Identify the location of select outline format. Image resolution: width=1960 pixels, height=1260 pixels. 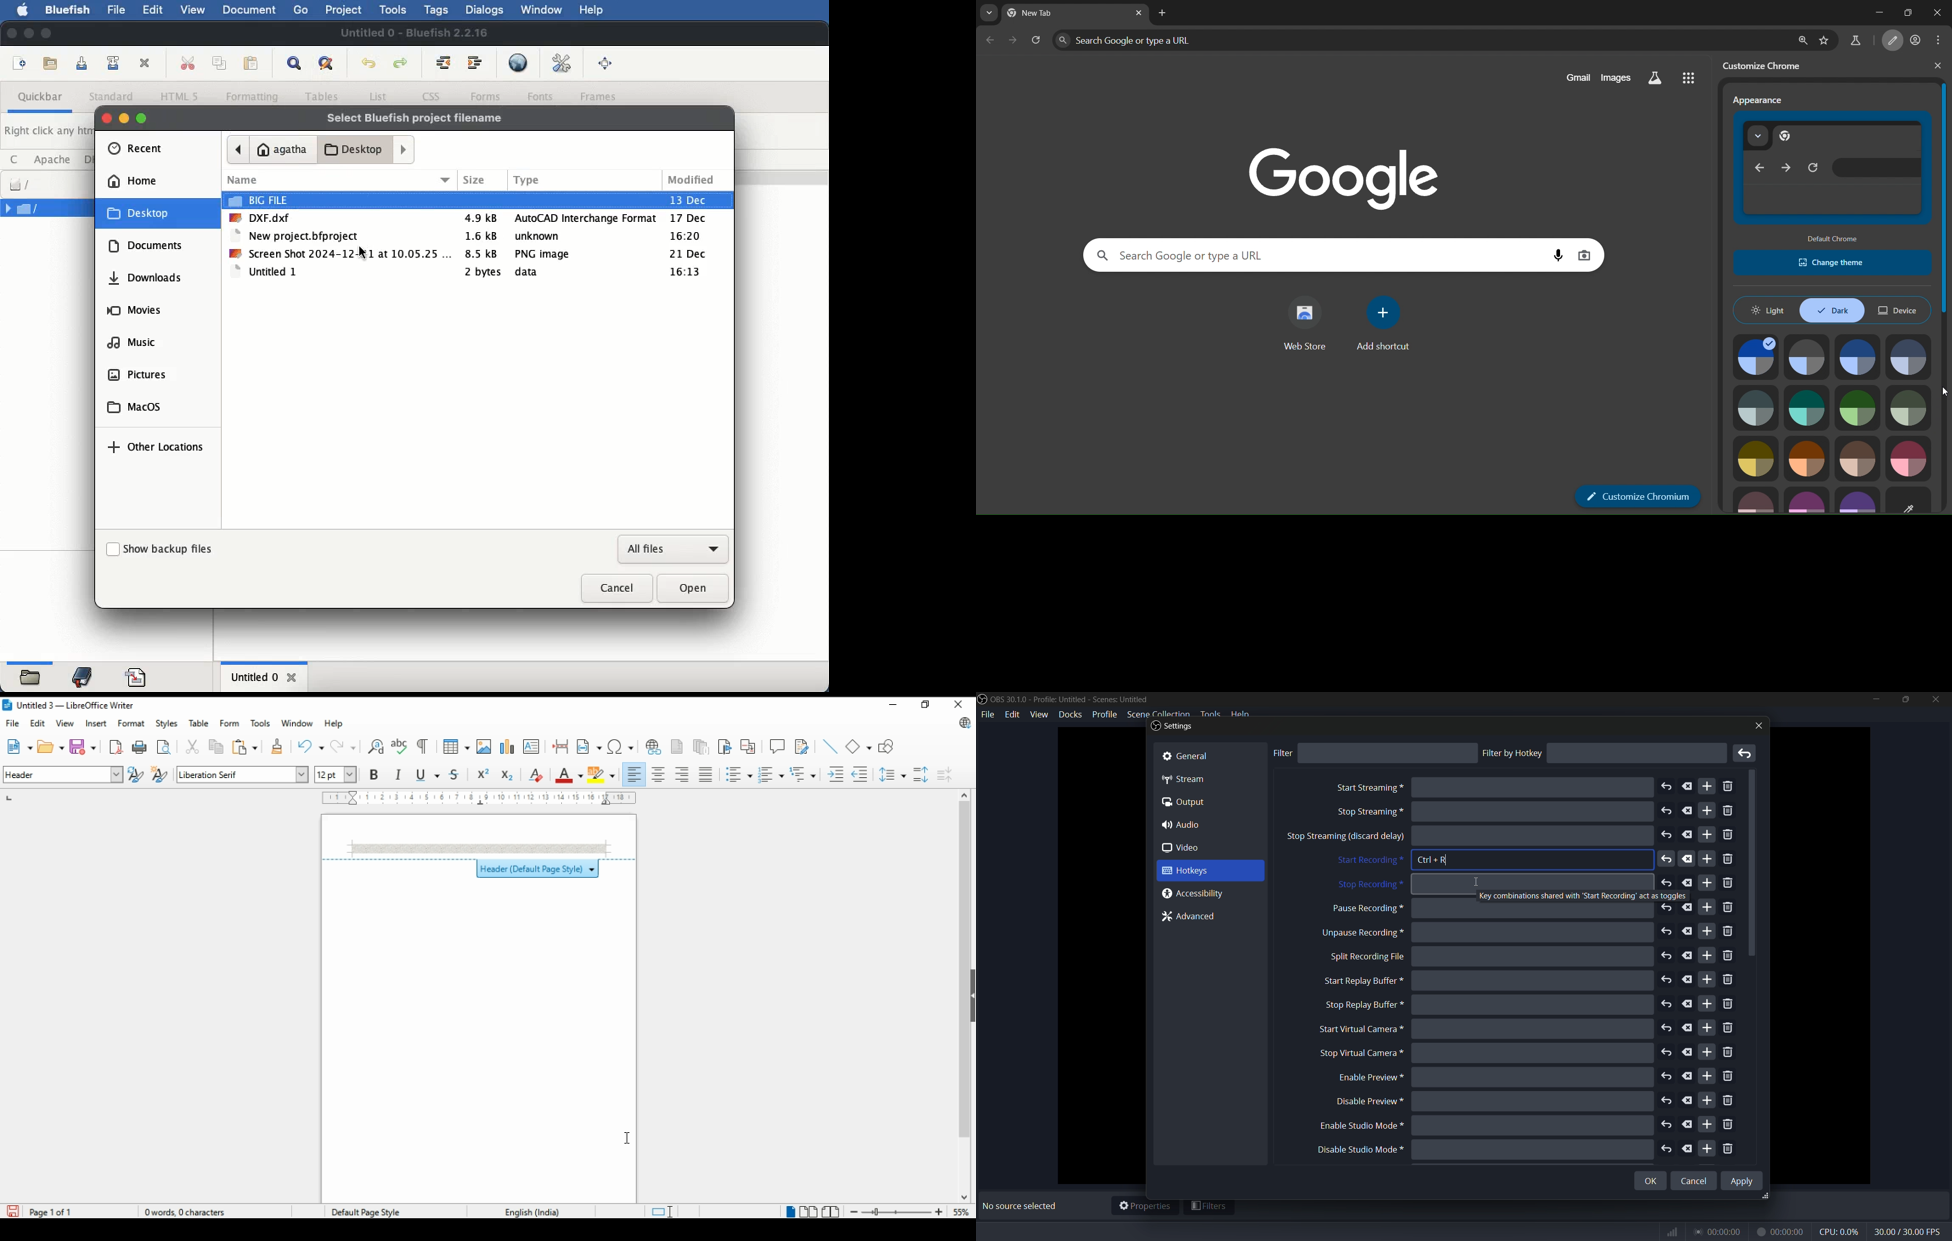
(803, 774).